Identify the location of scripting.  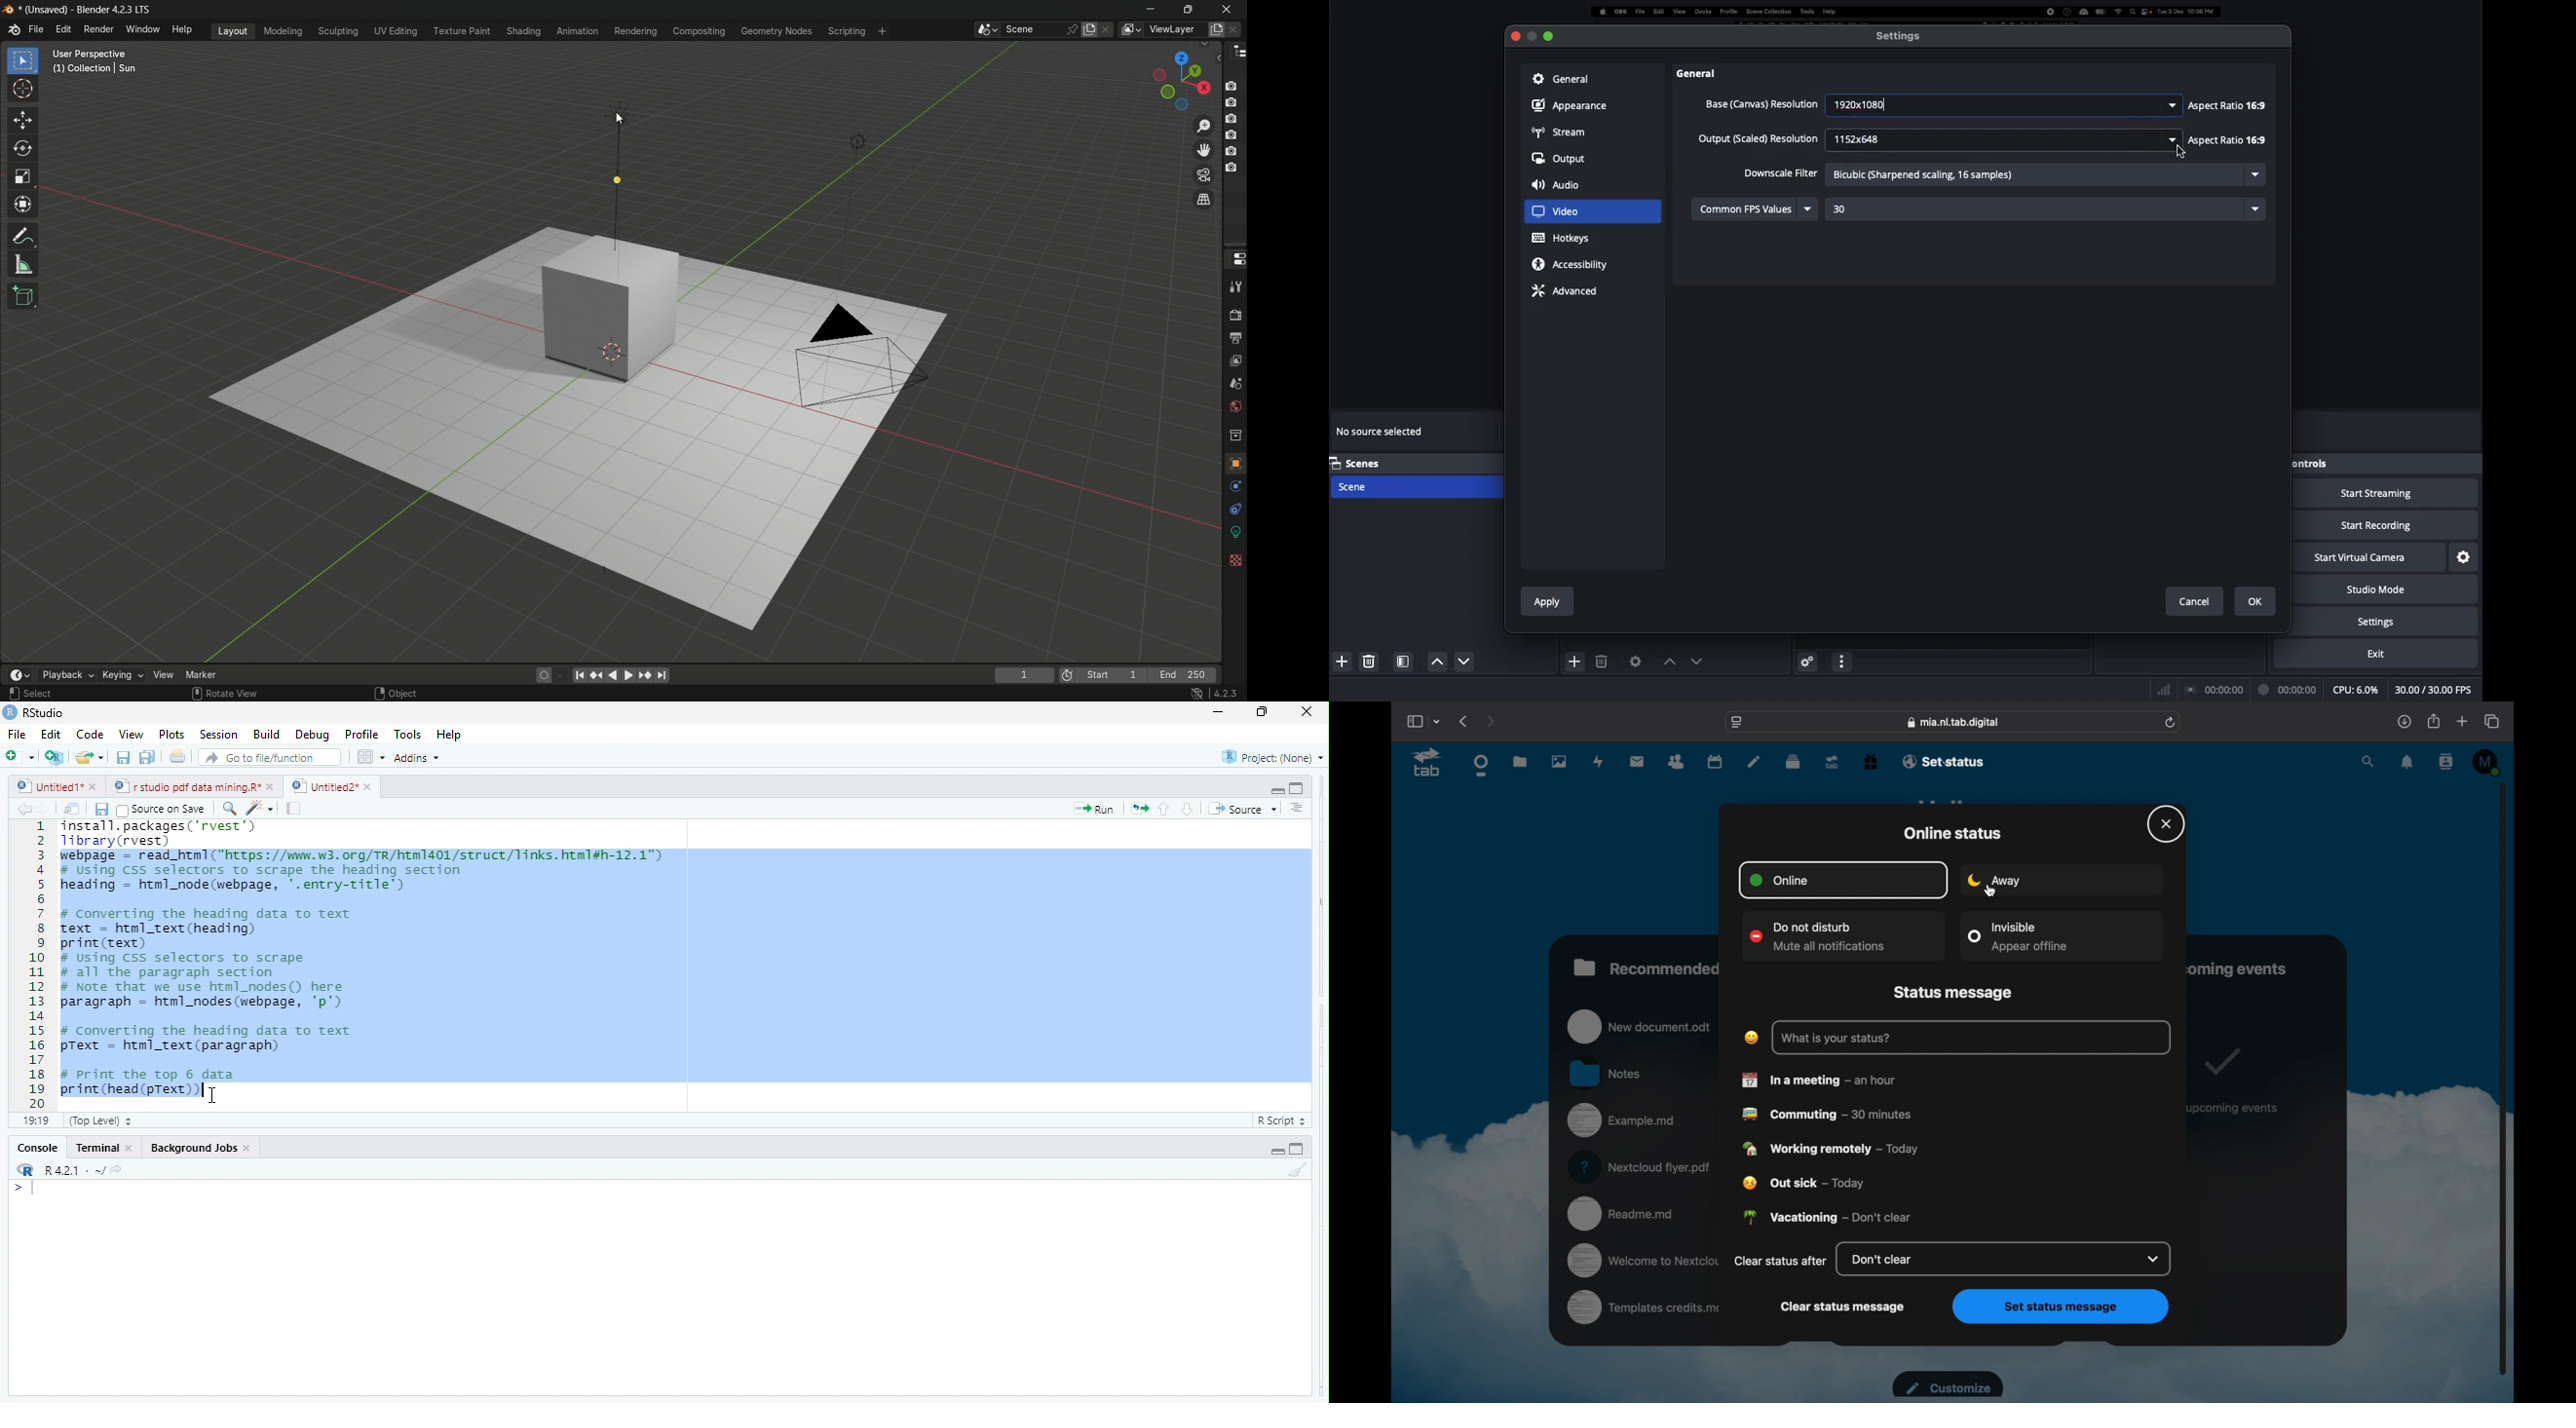
(846, 31).